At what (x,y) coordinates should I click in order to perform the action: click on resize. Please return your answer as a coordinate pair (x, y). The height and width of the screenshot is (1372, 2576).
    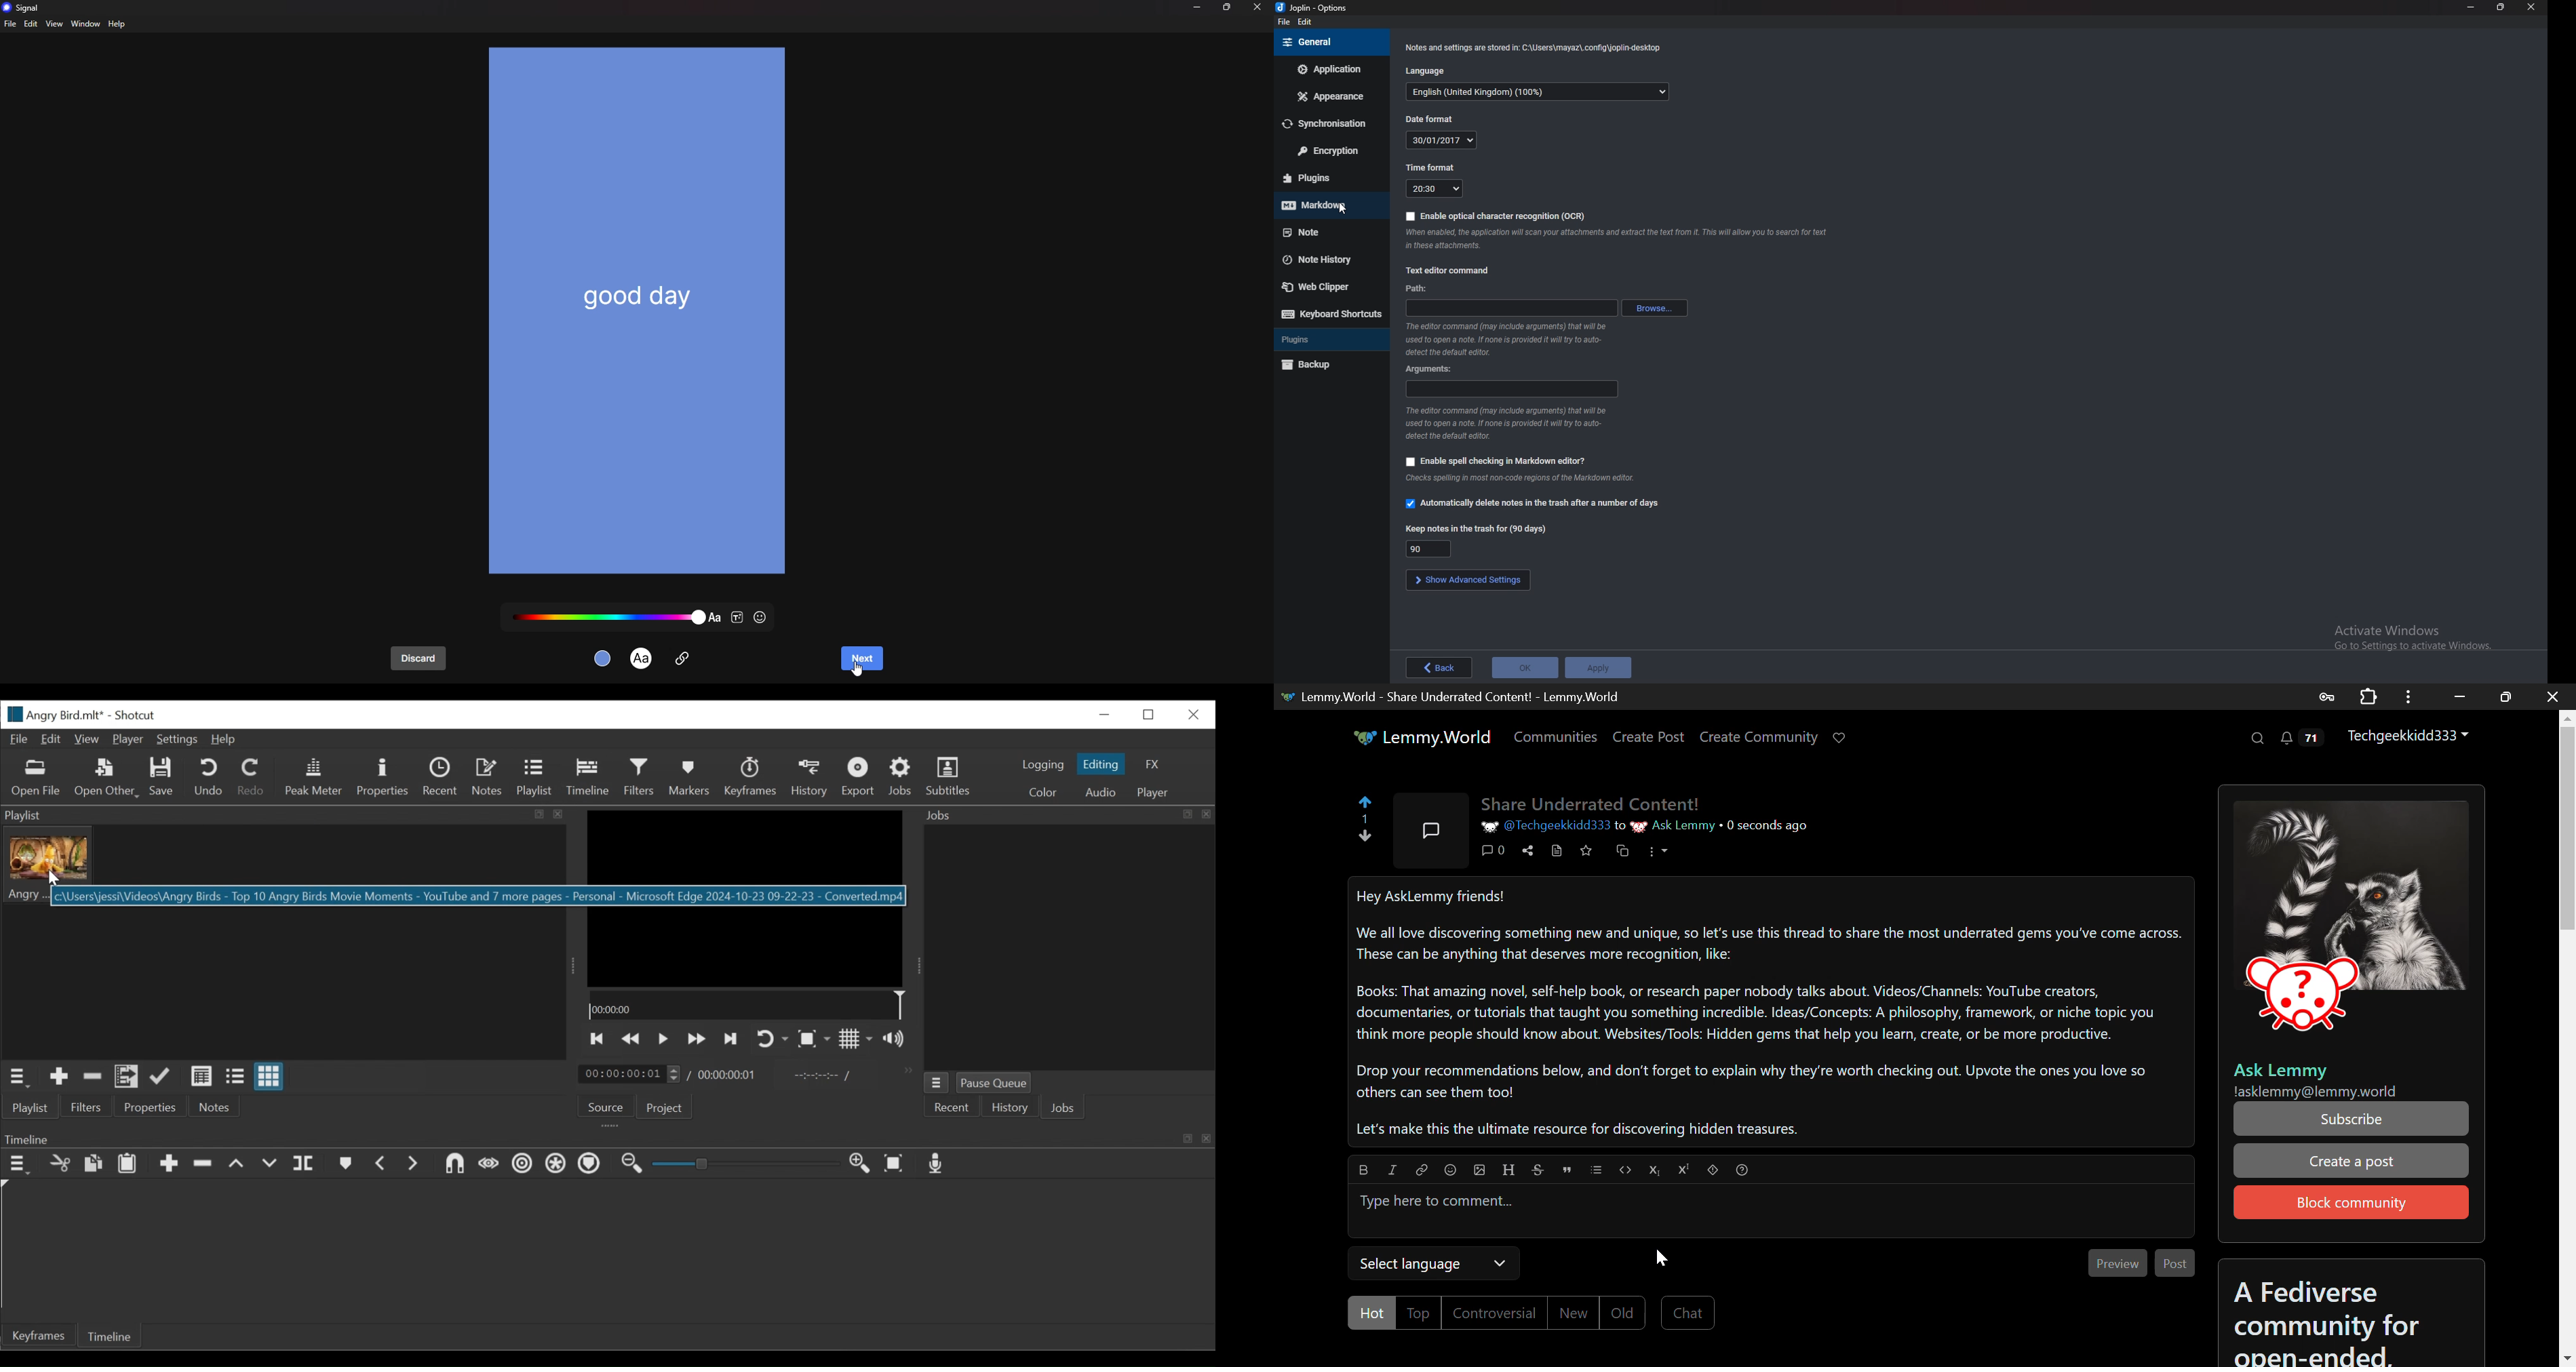
    Looking at the image, I should click on (1229, 7).